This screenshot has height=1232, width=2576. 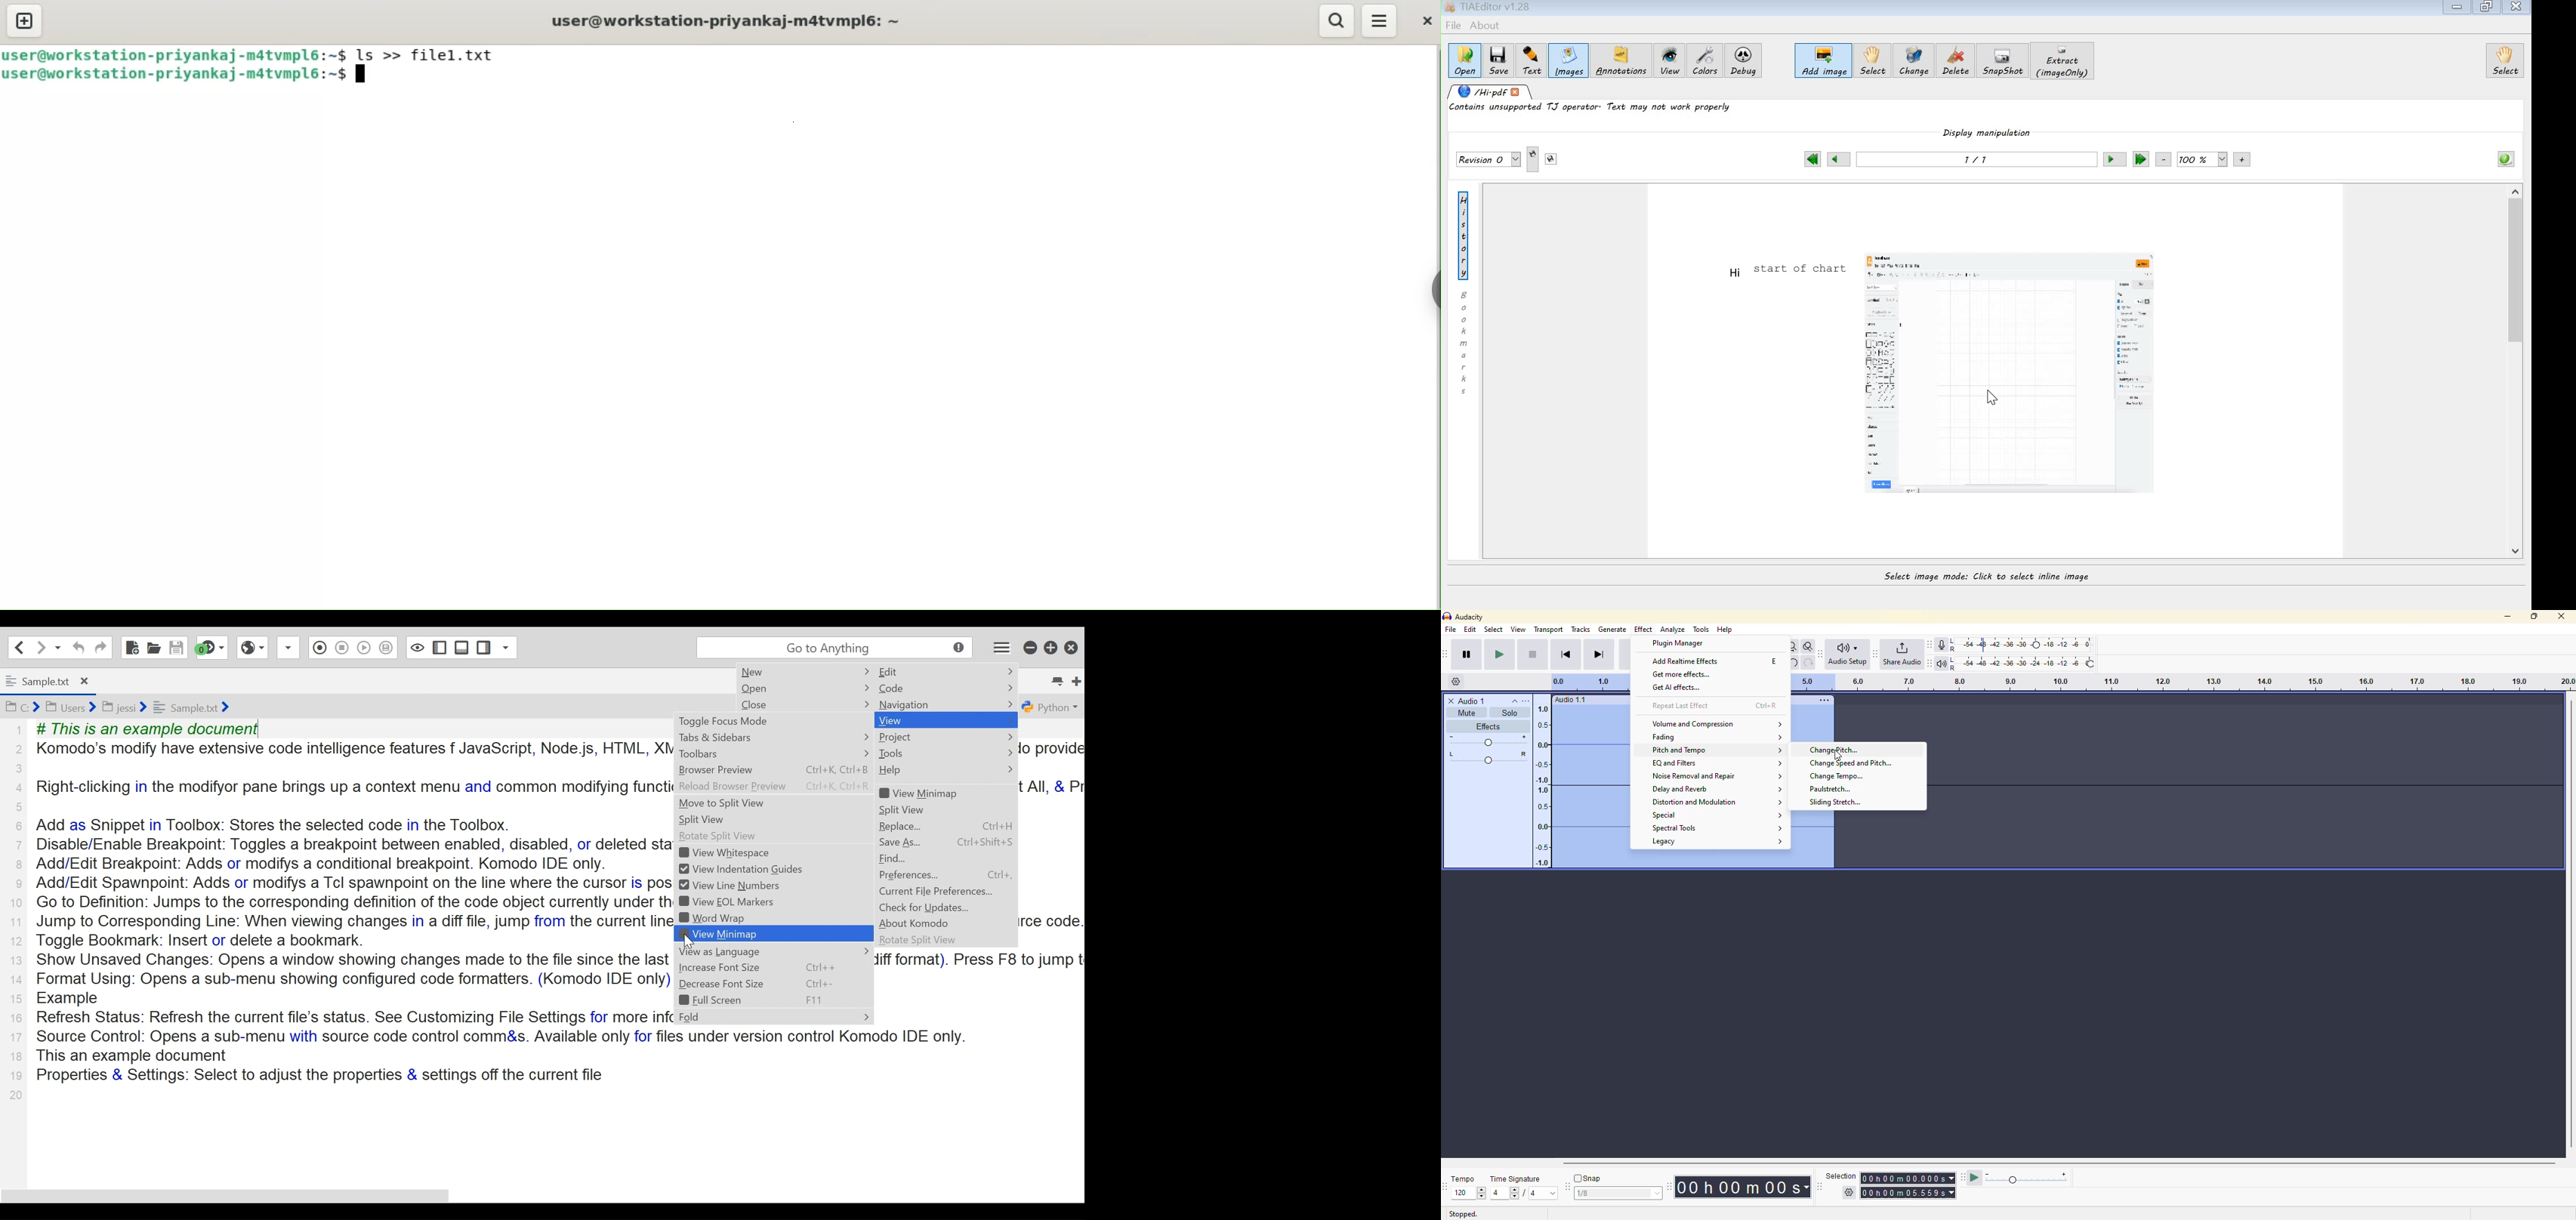 What do you see at coordinates (341, 647) in the screenshot?
I see `Play Last Macro` at bounding box center [341, 647].